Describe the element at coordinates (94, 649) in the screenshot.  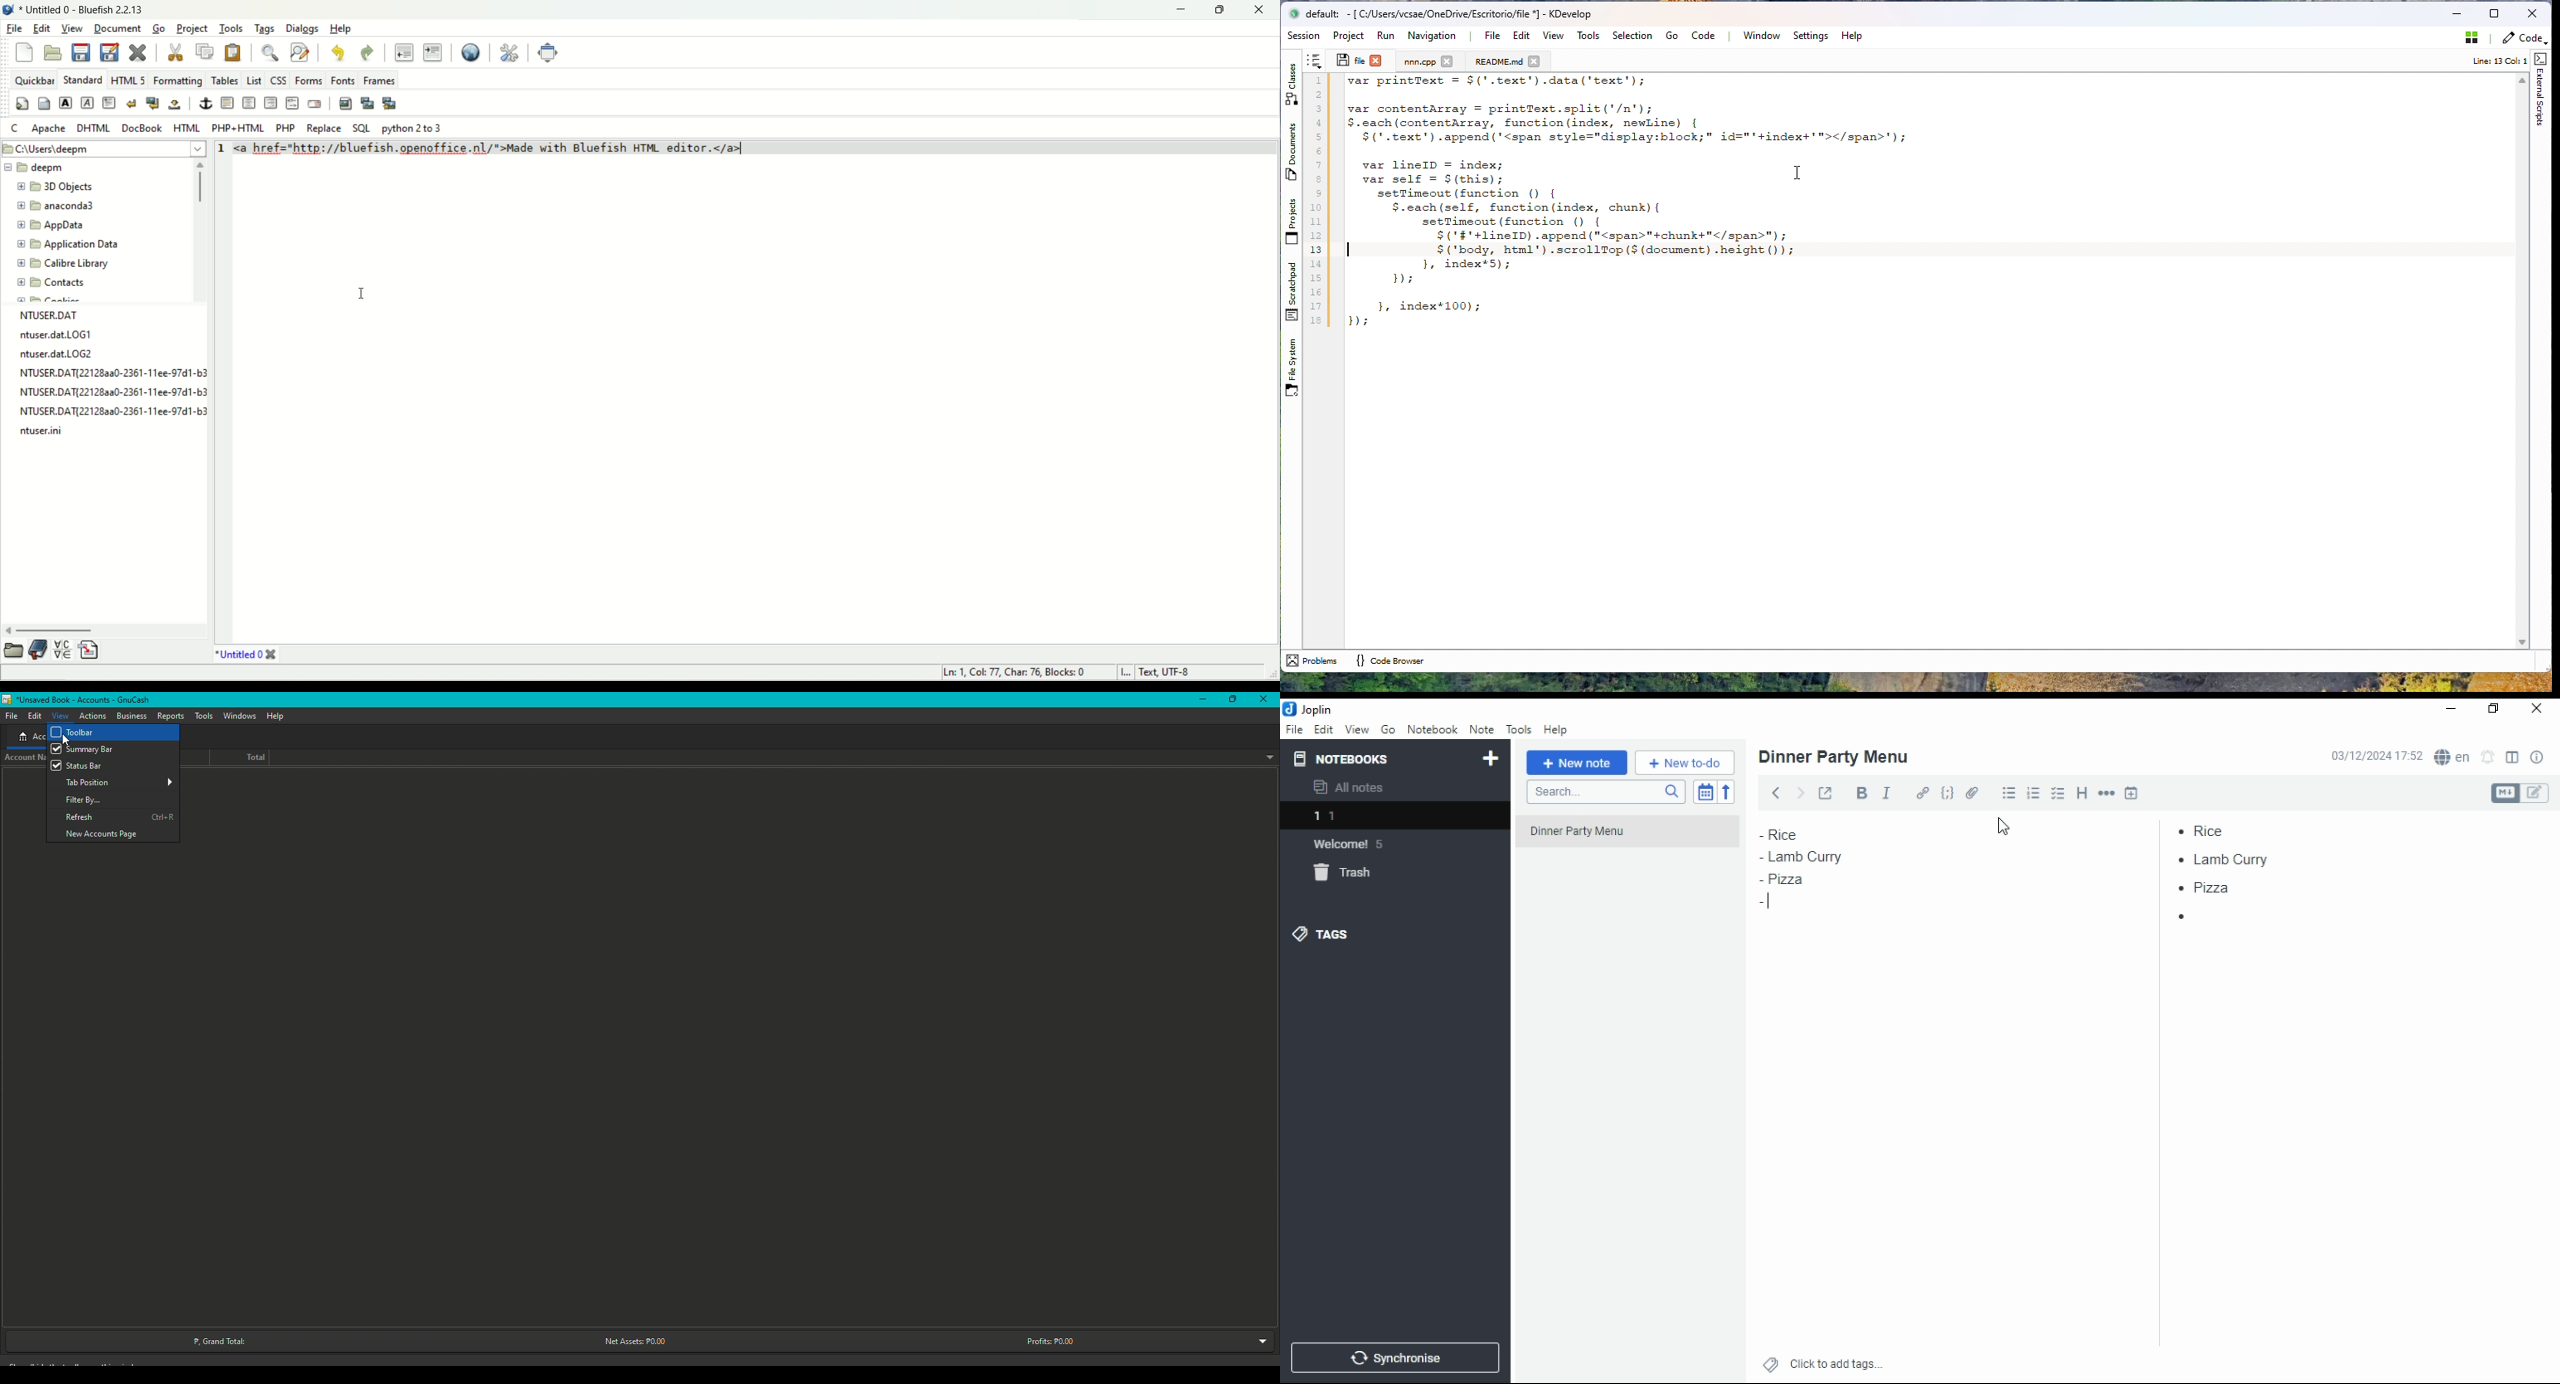
I see `insert file` at that location.